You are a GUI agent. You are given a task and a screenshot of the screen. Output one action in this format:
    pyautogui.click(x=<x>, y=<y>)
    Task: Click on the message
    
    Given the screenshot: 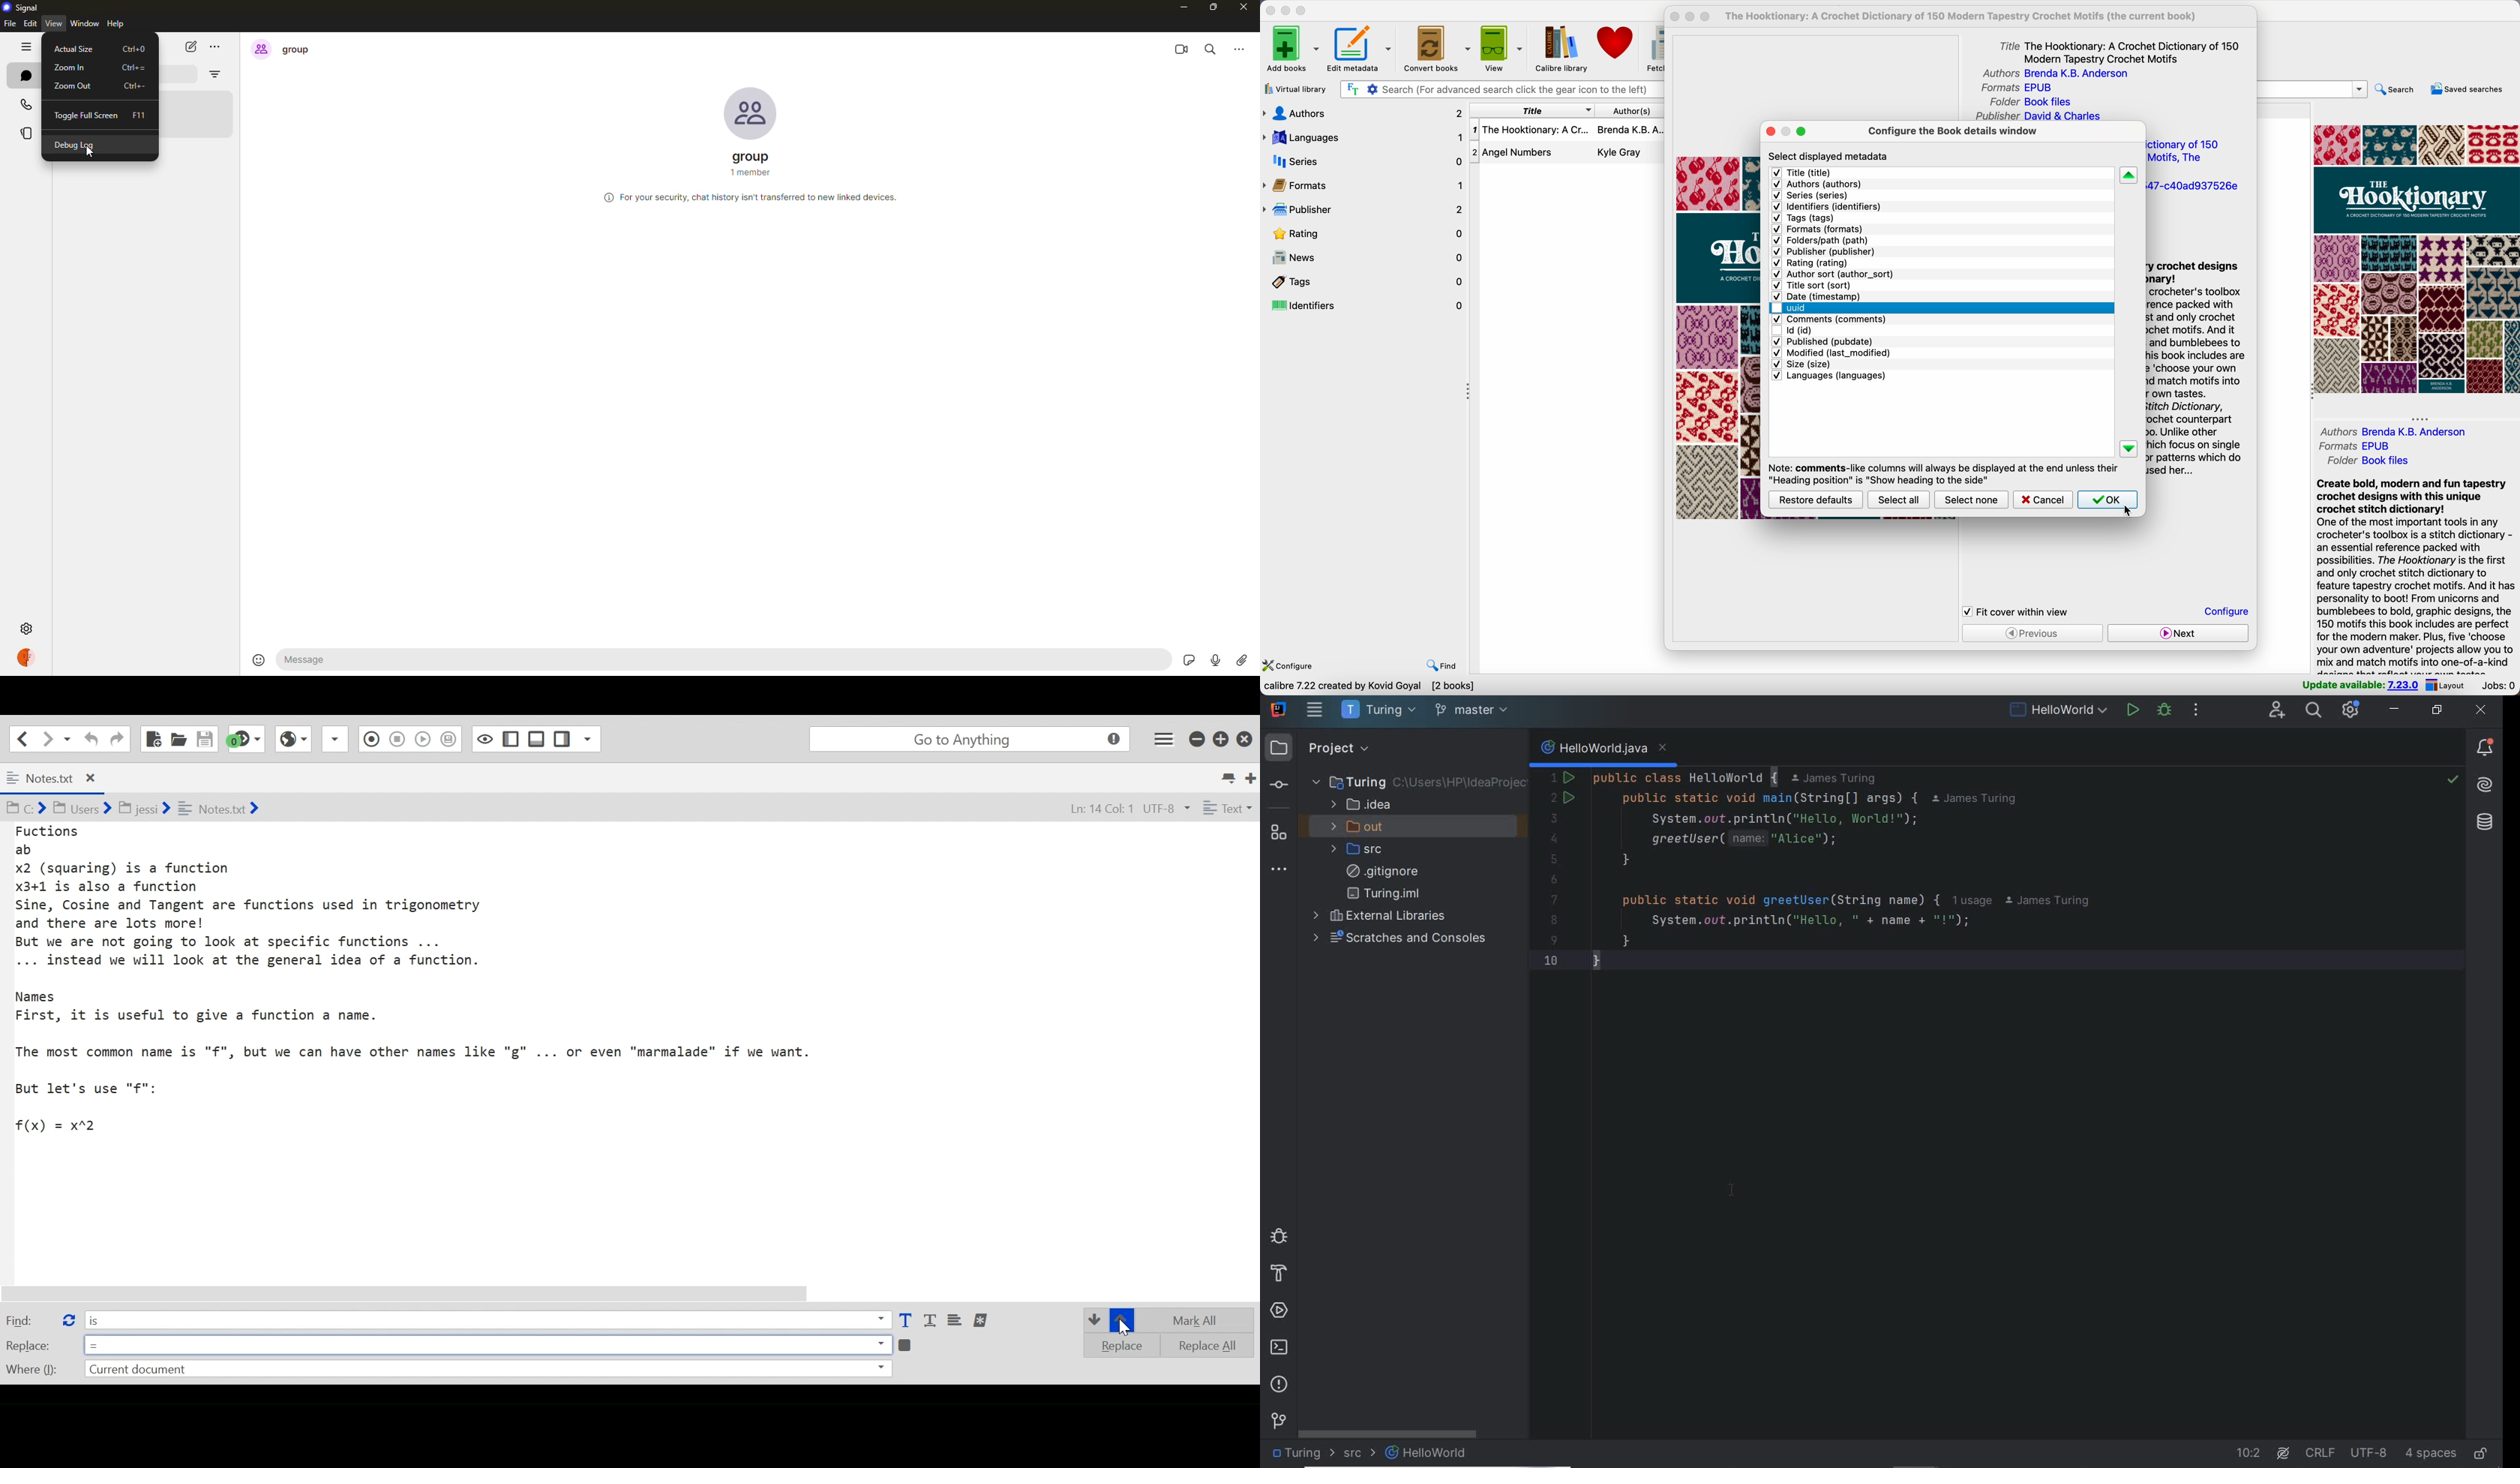 What is the action you would take?
    pyautogui.click(x=360, y=659)
    